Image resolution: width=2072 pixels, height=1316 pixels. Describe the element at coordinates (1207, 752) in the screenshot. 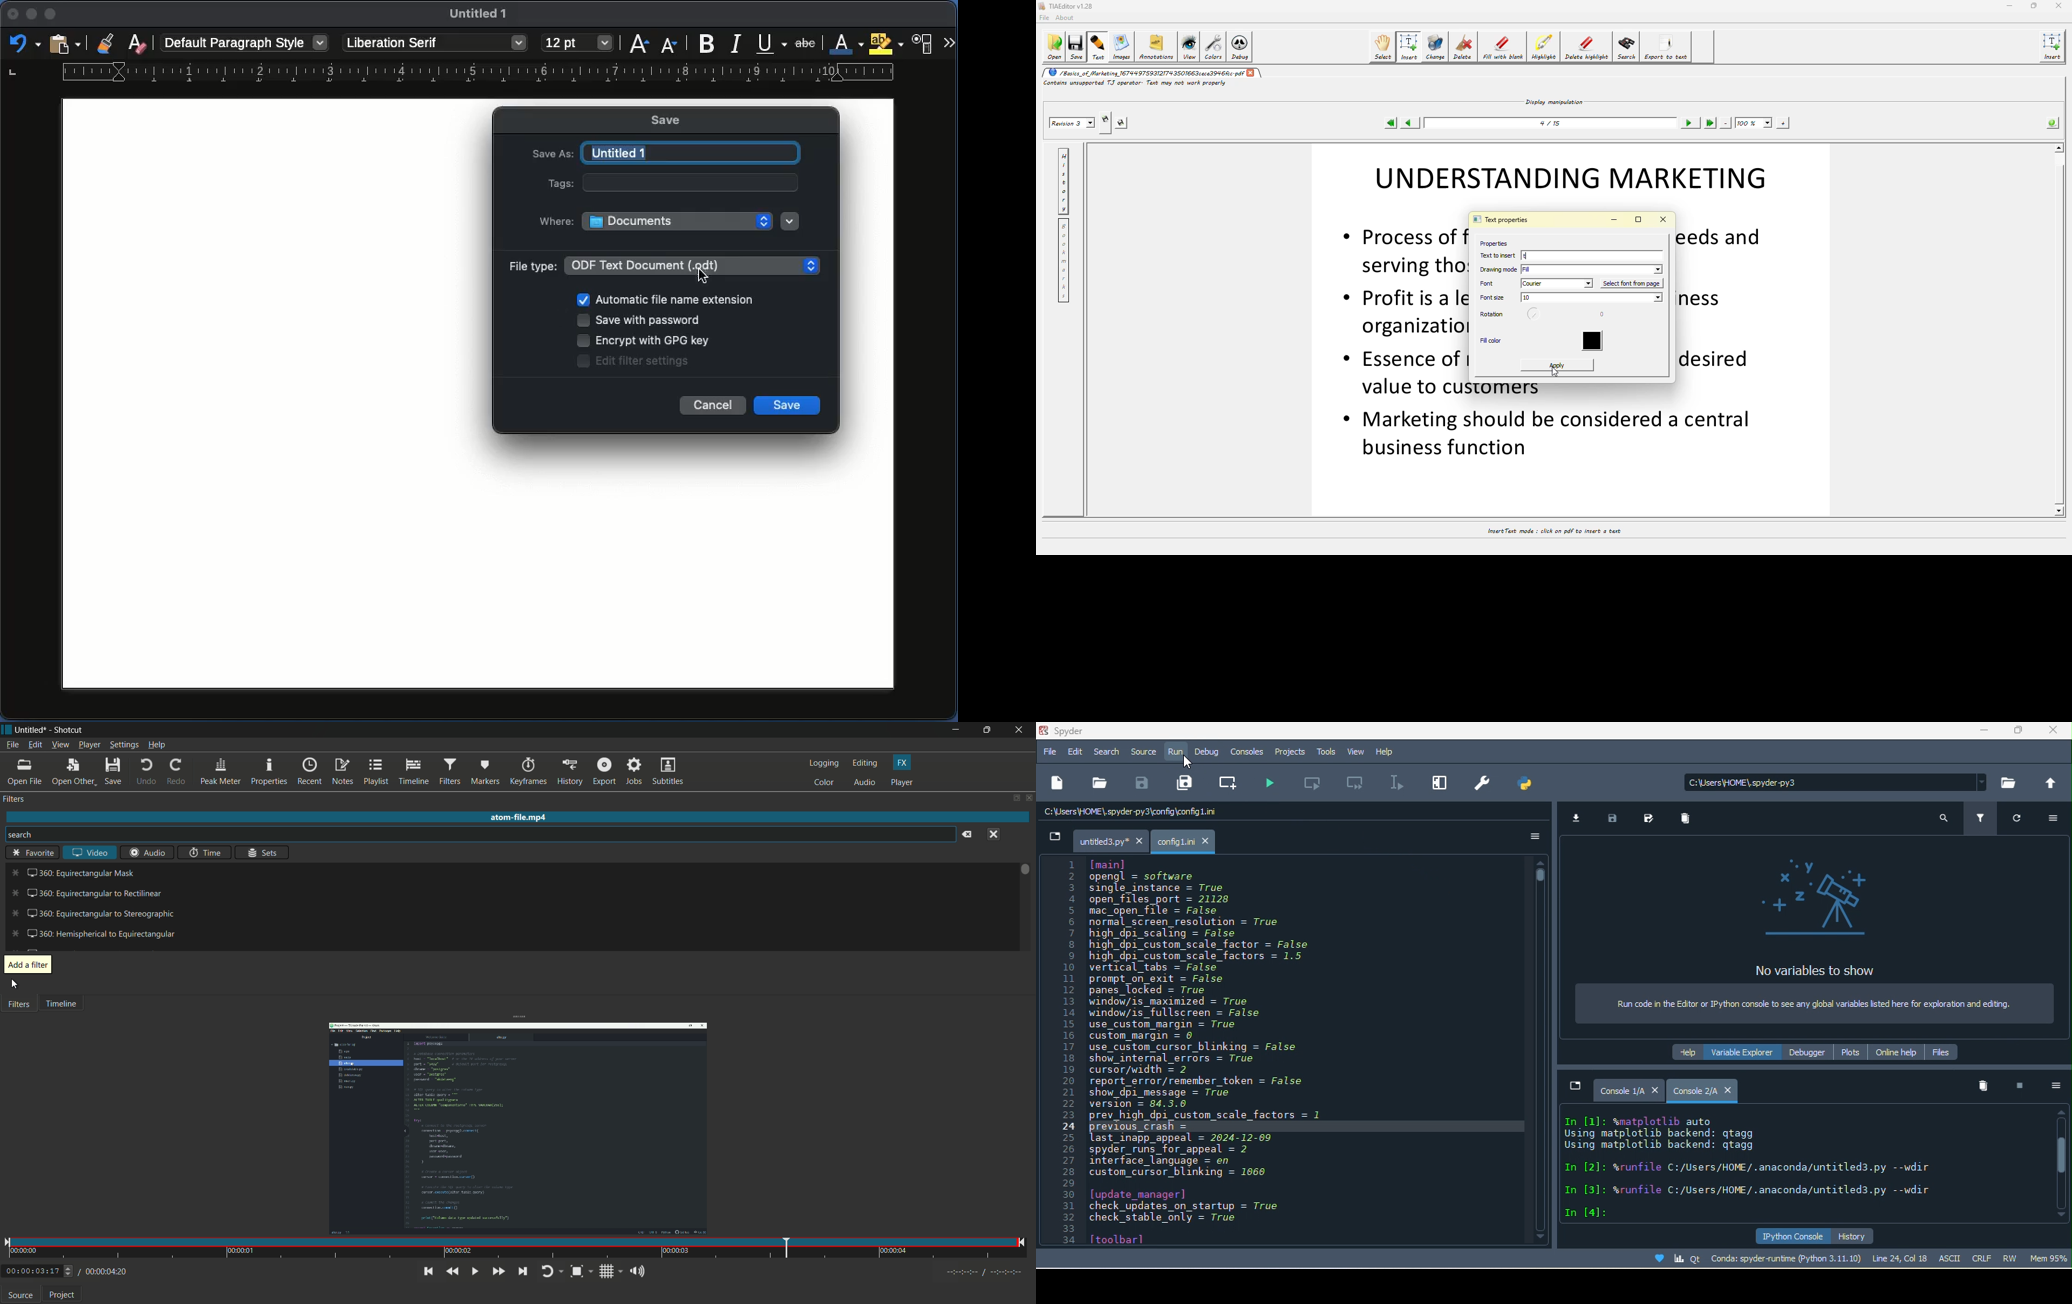

I see `debug` at that location.